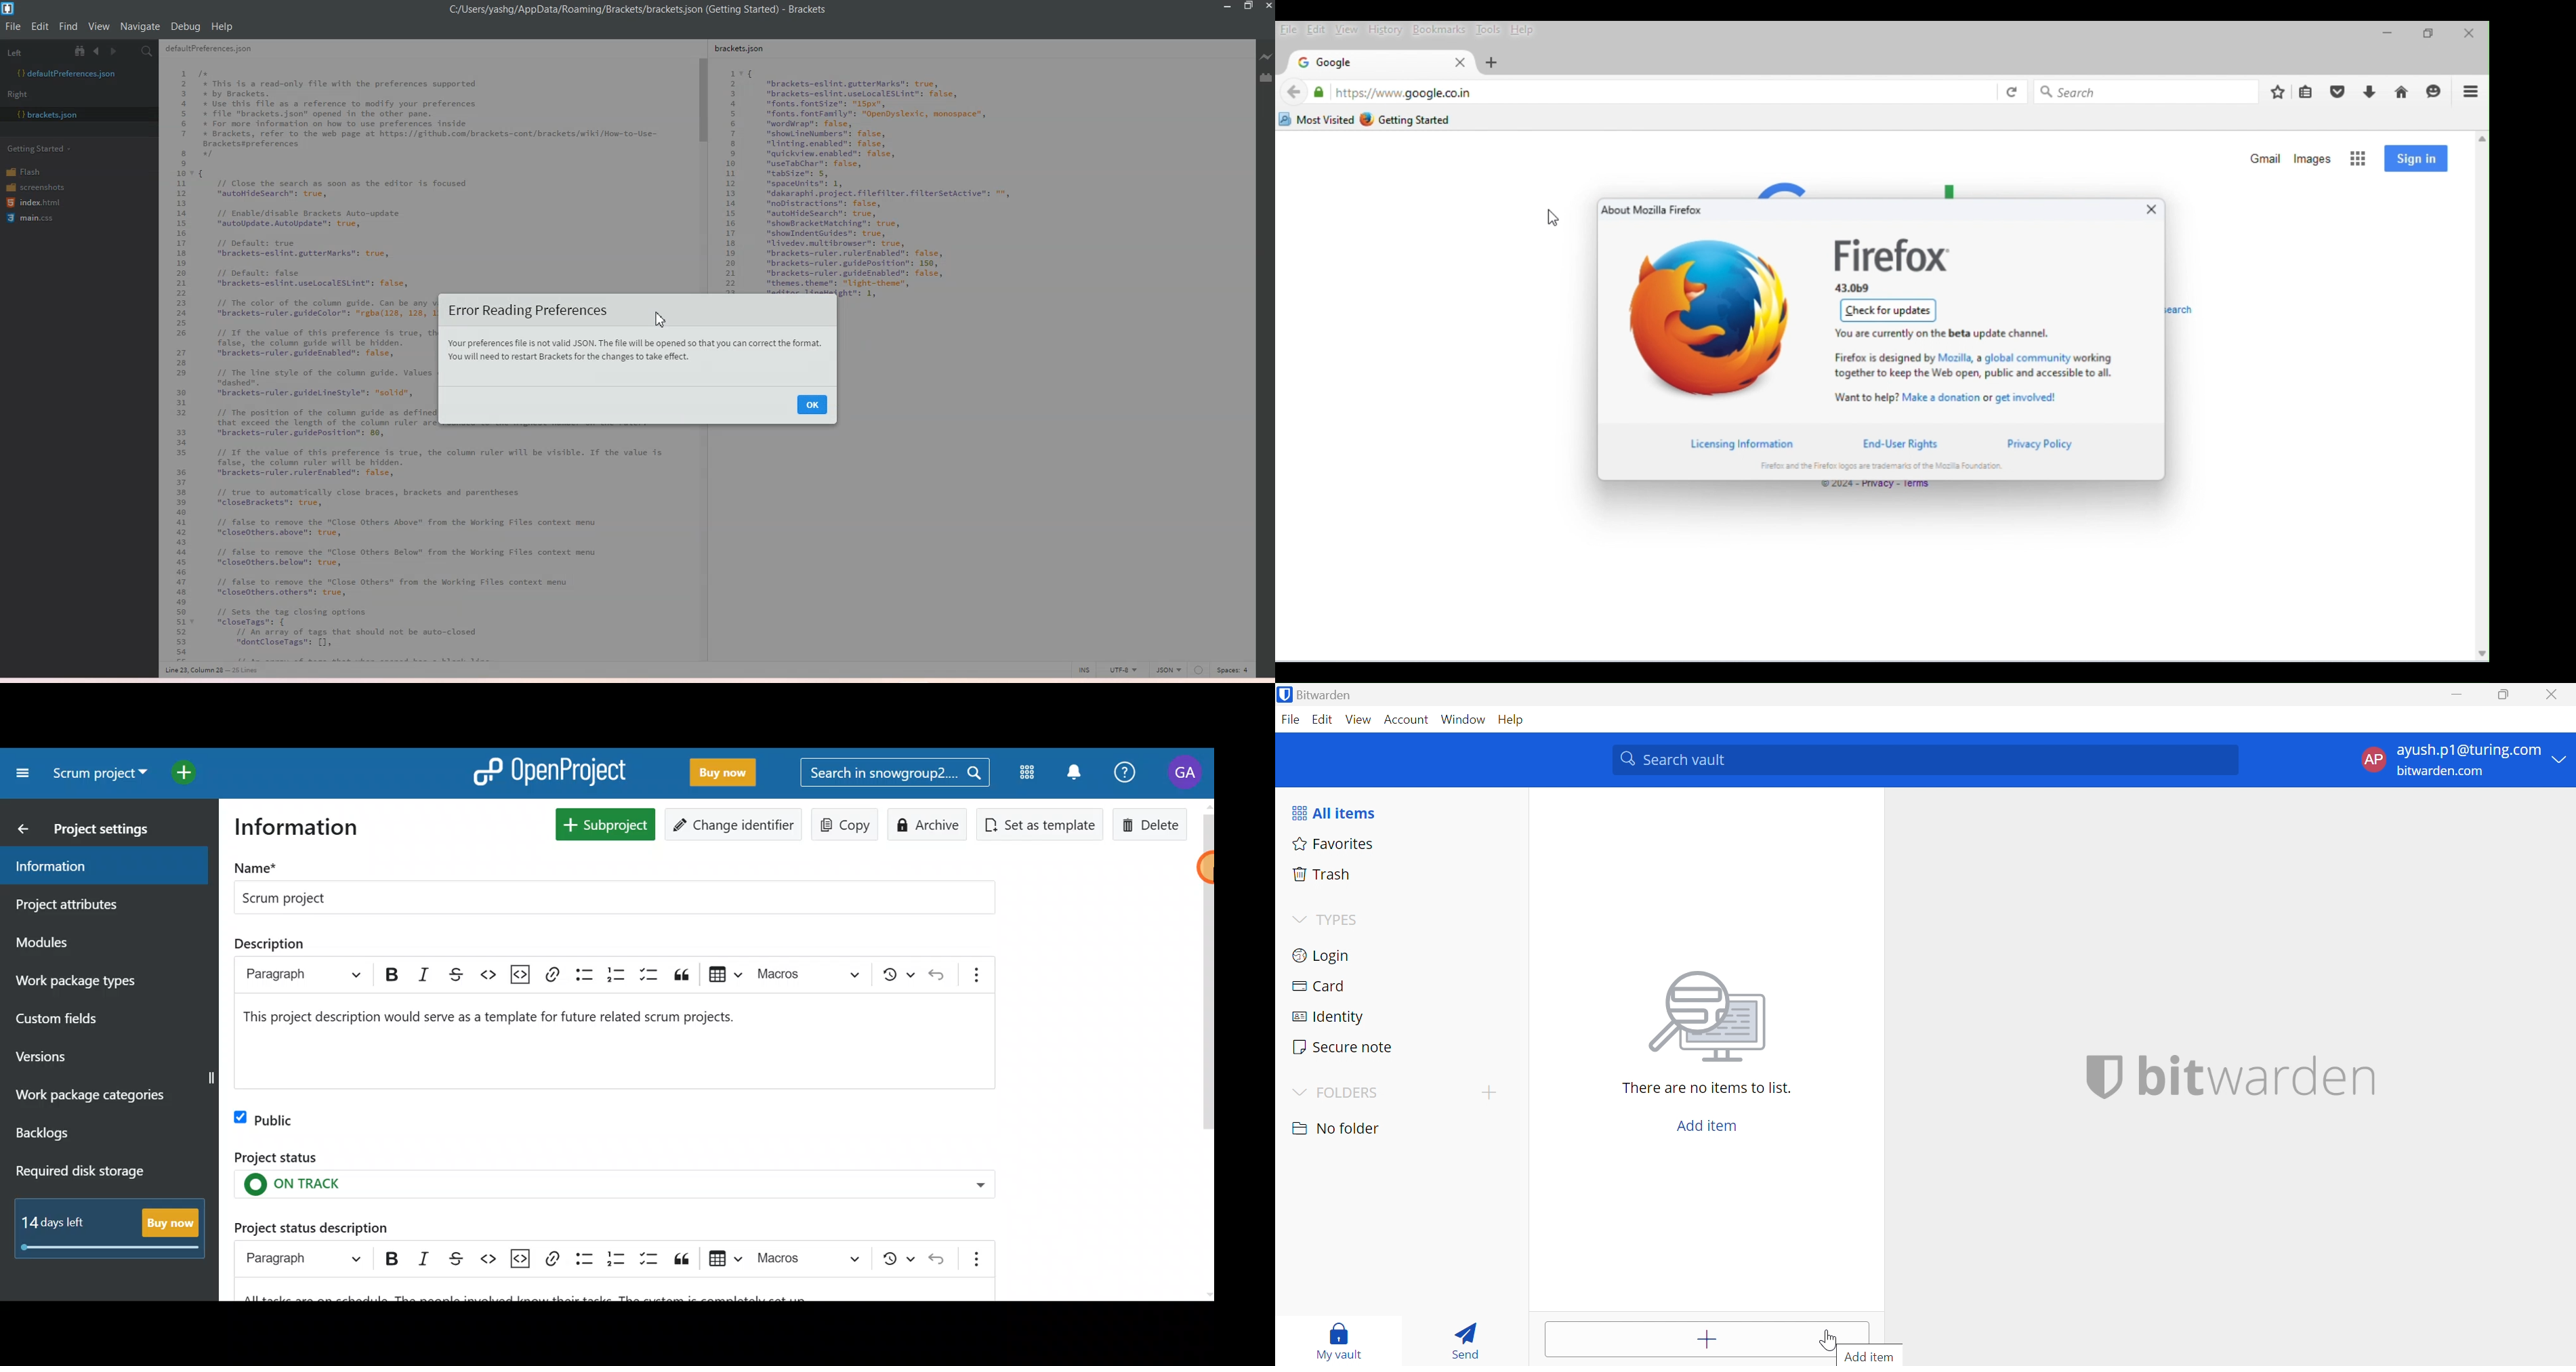 This screenshot has width=2576, height=1372. Describe the element at coordinates (423, 974) in the screenshot. I see `italic` at that location.